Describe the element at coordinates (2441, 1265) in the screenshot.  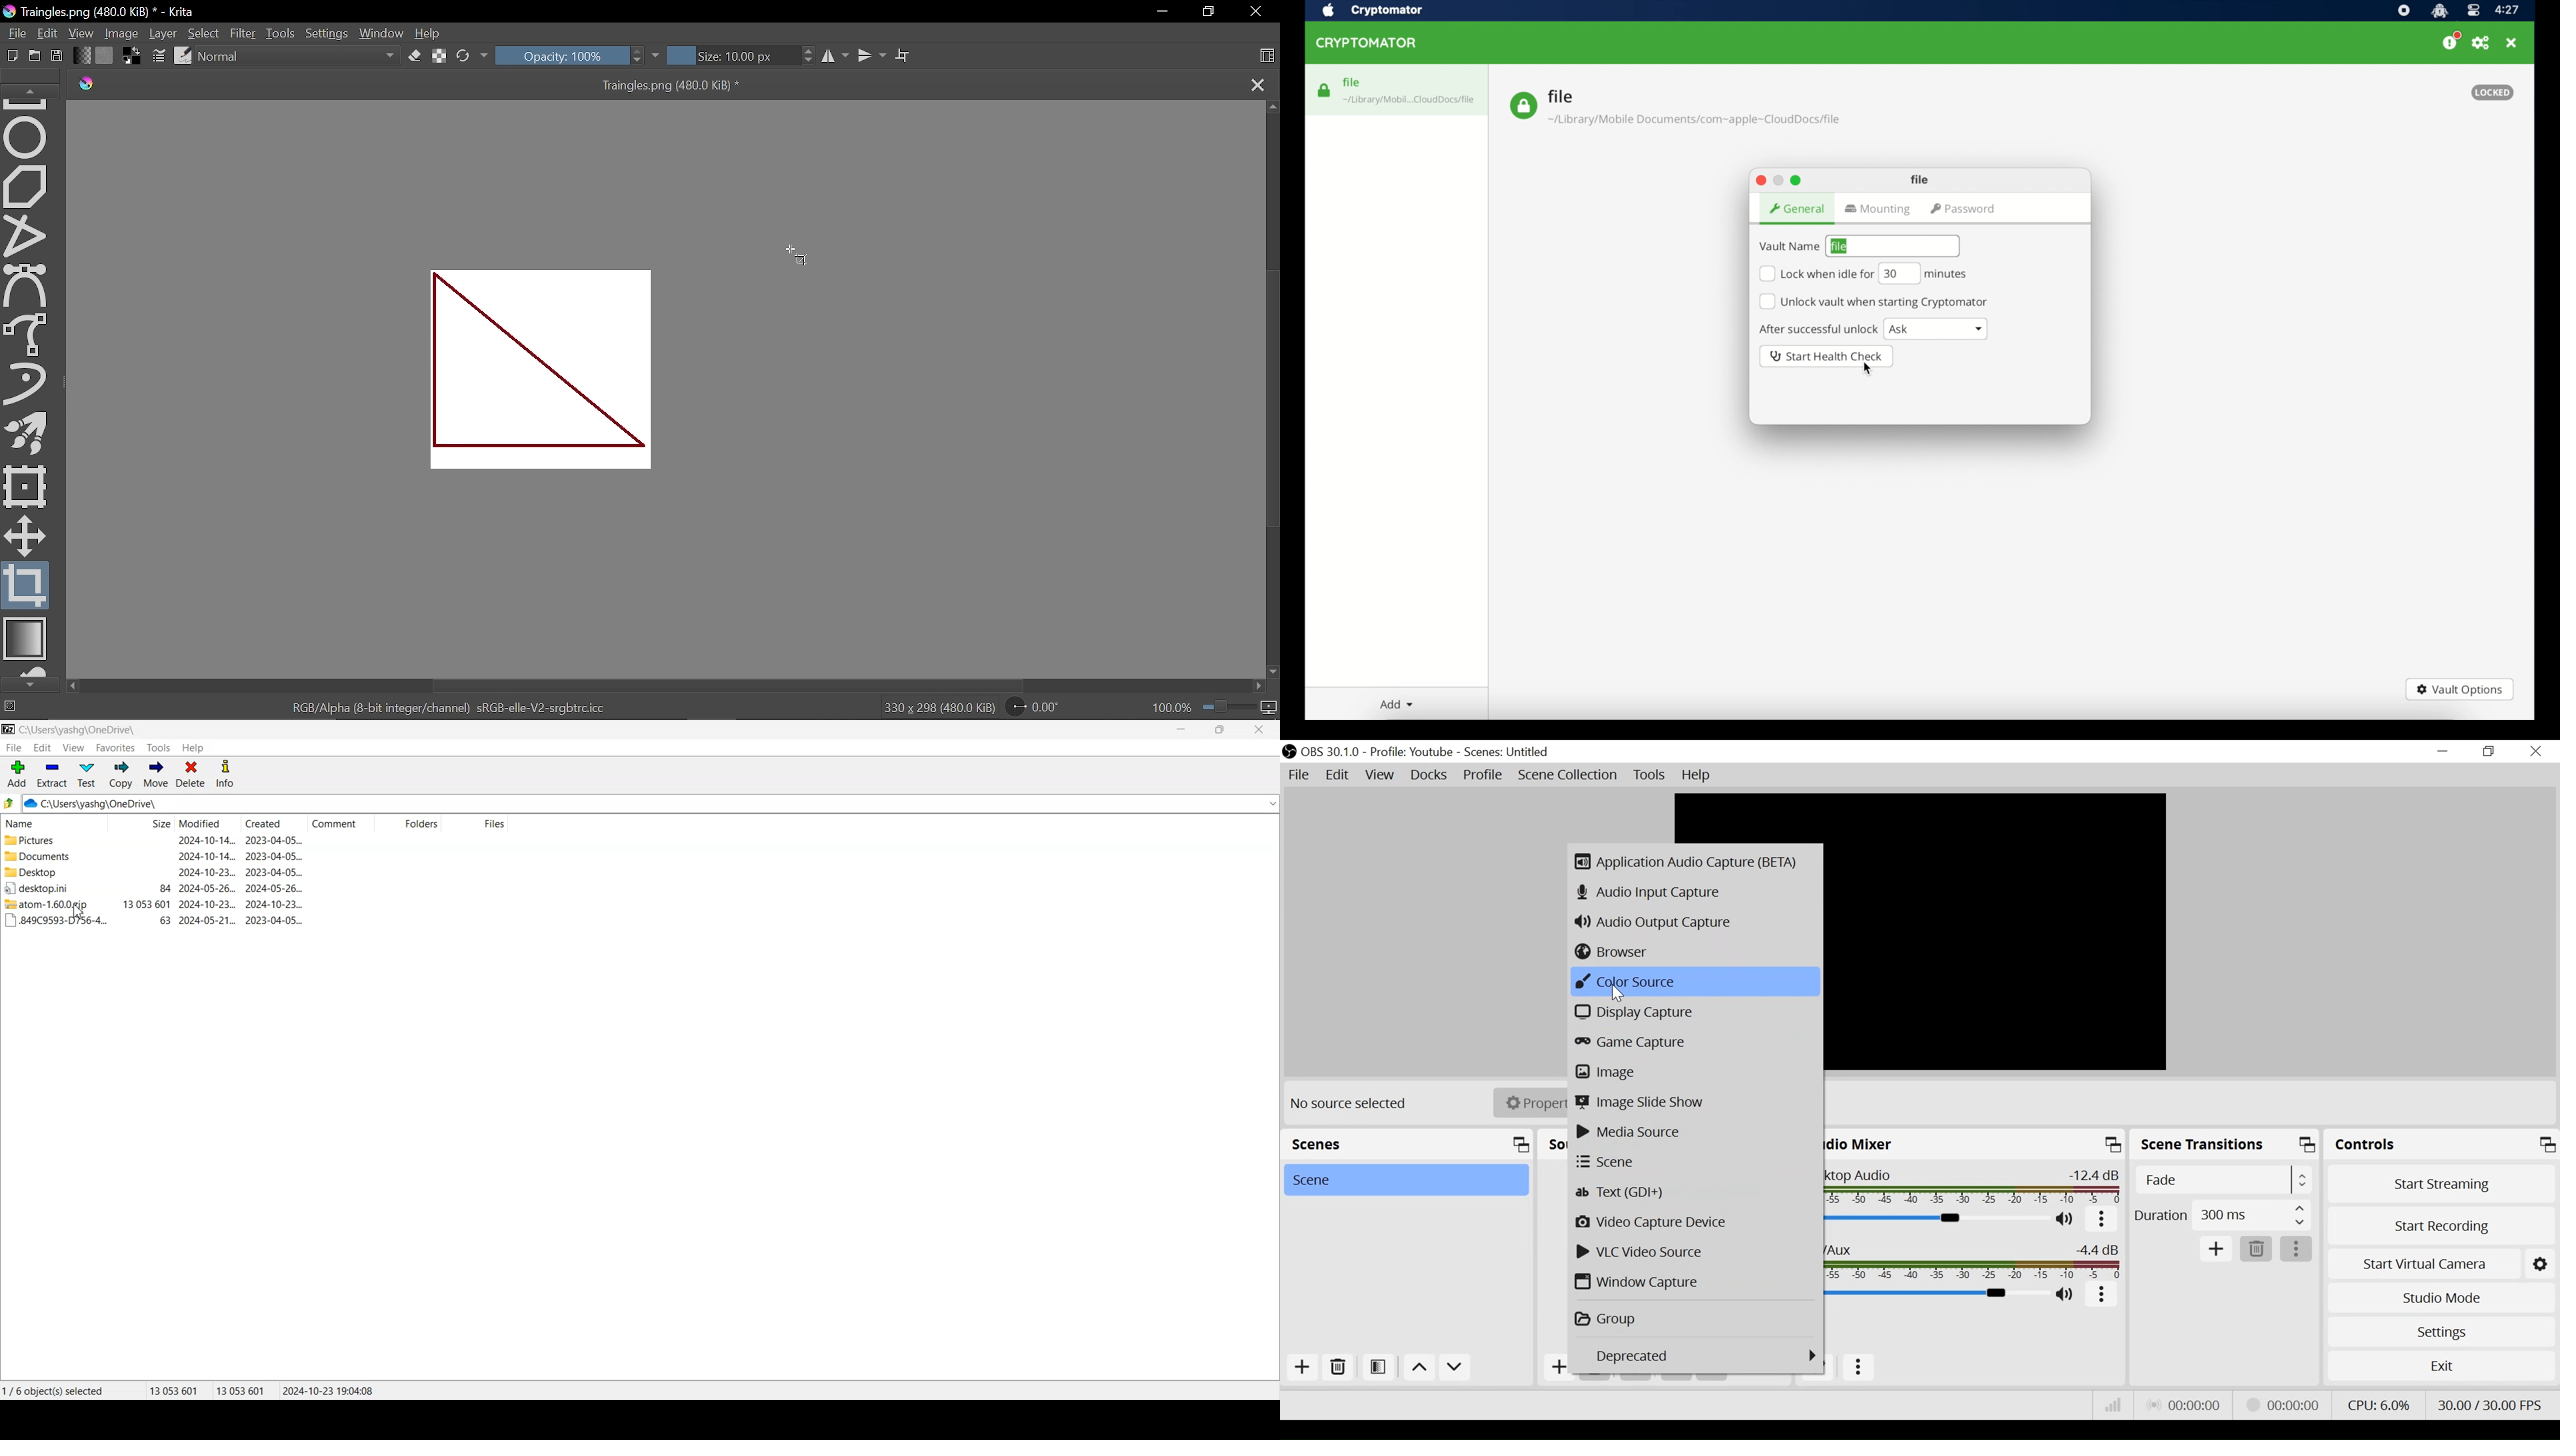
I see `Start Virtual Camera` at that location.